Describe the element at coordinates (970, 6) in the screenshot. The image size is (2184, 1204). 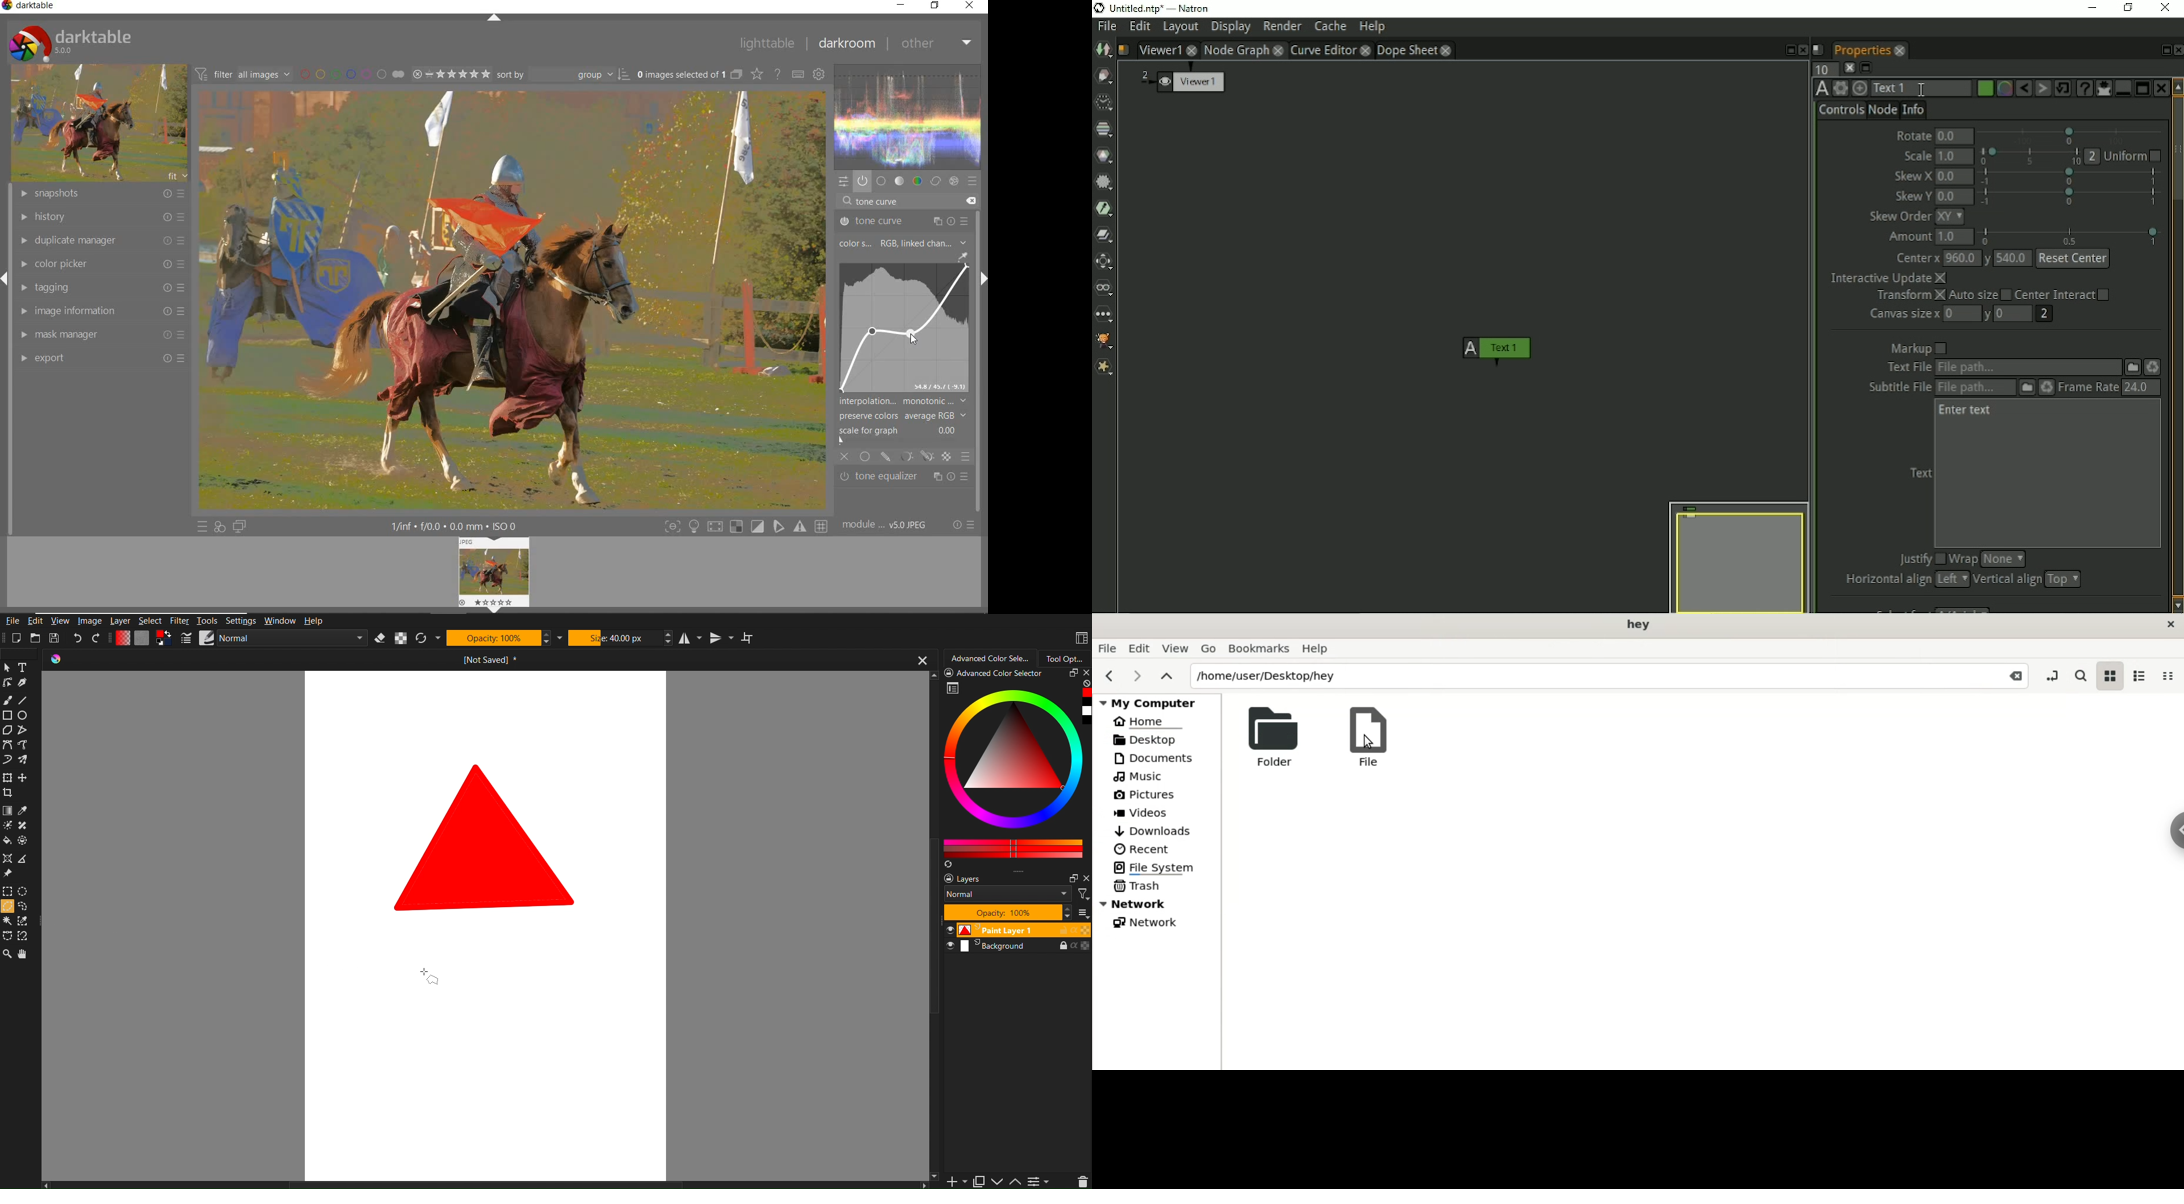
I see `close` at that location.